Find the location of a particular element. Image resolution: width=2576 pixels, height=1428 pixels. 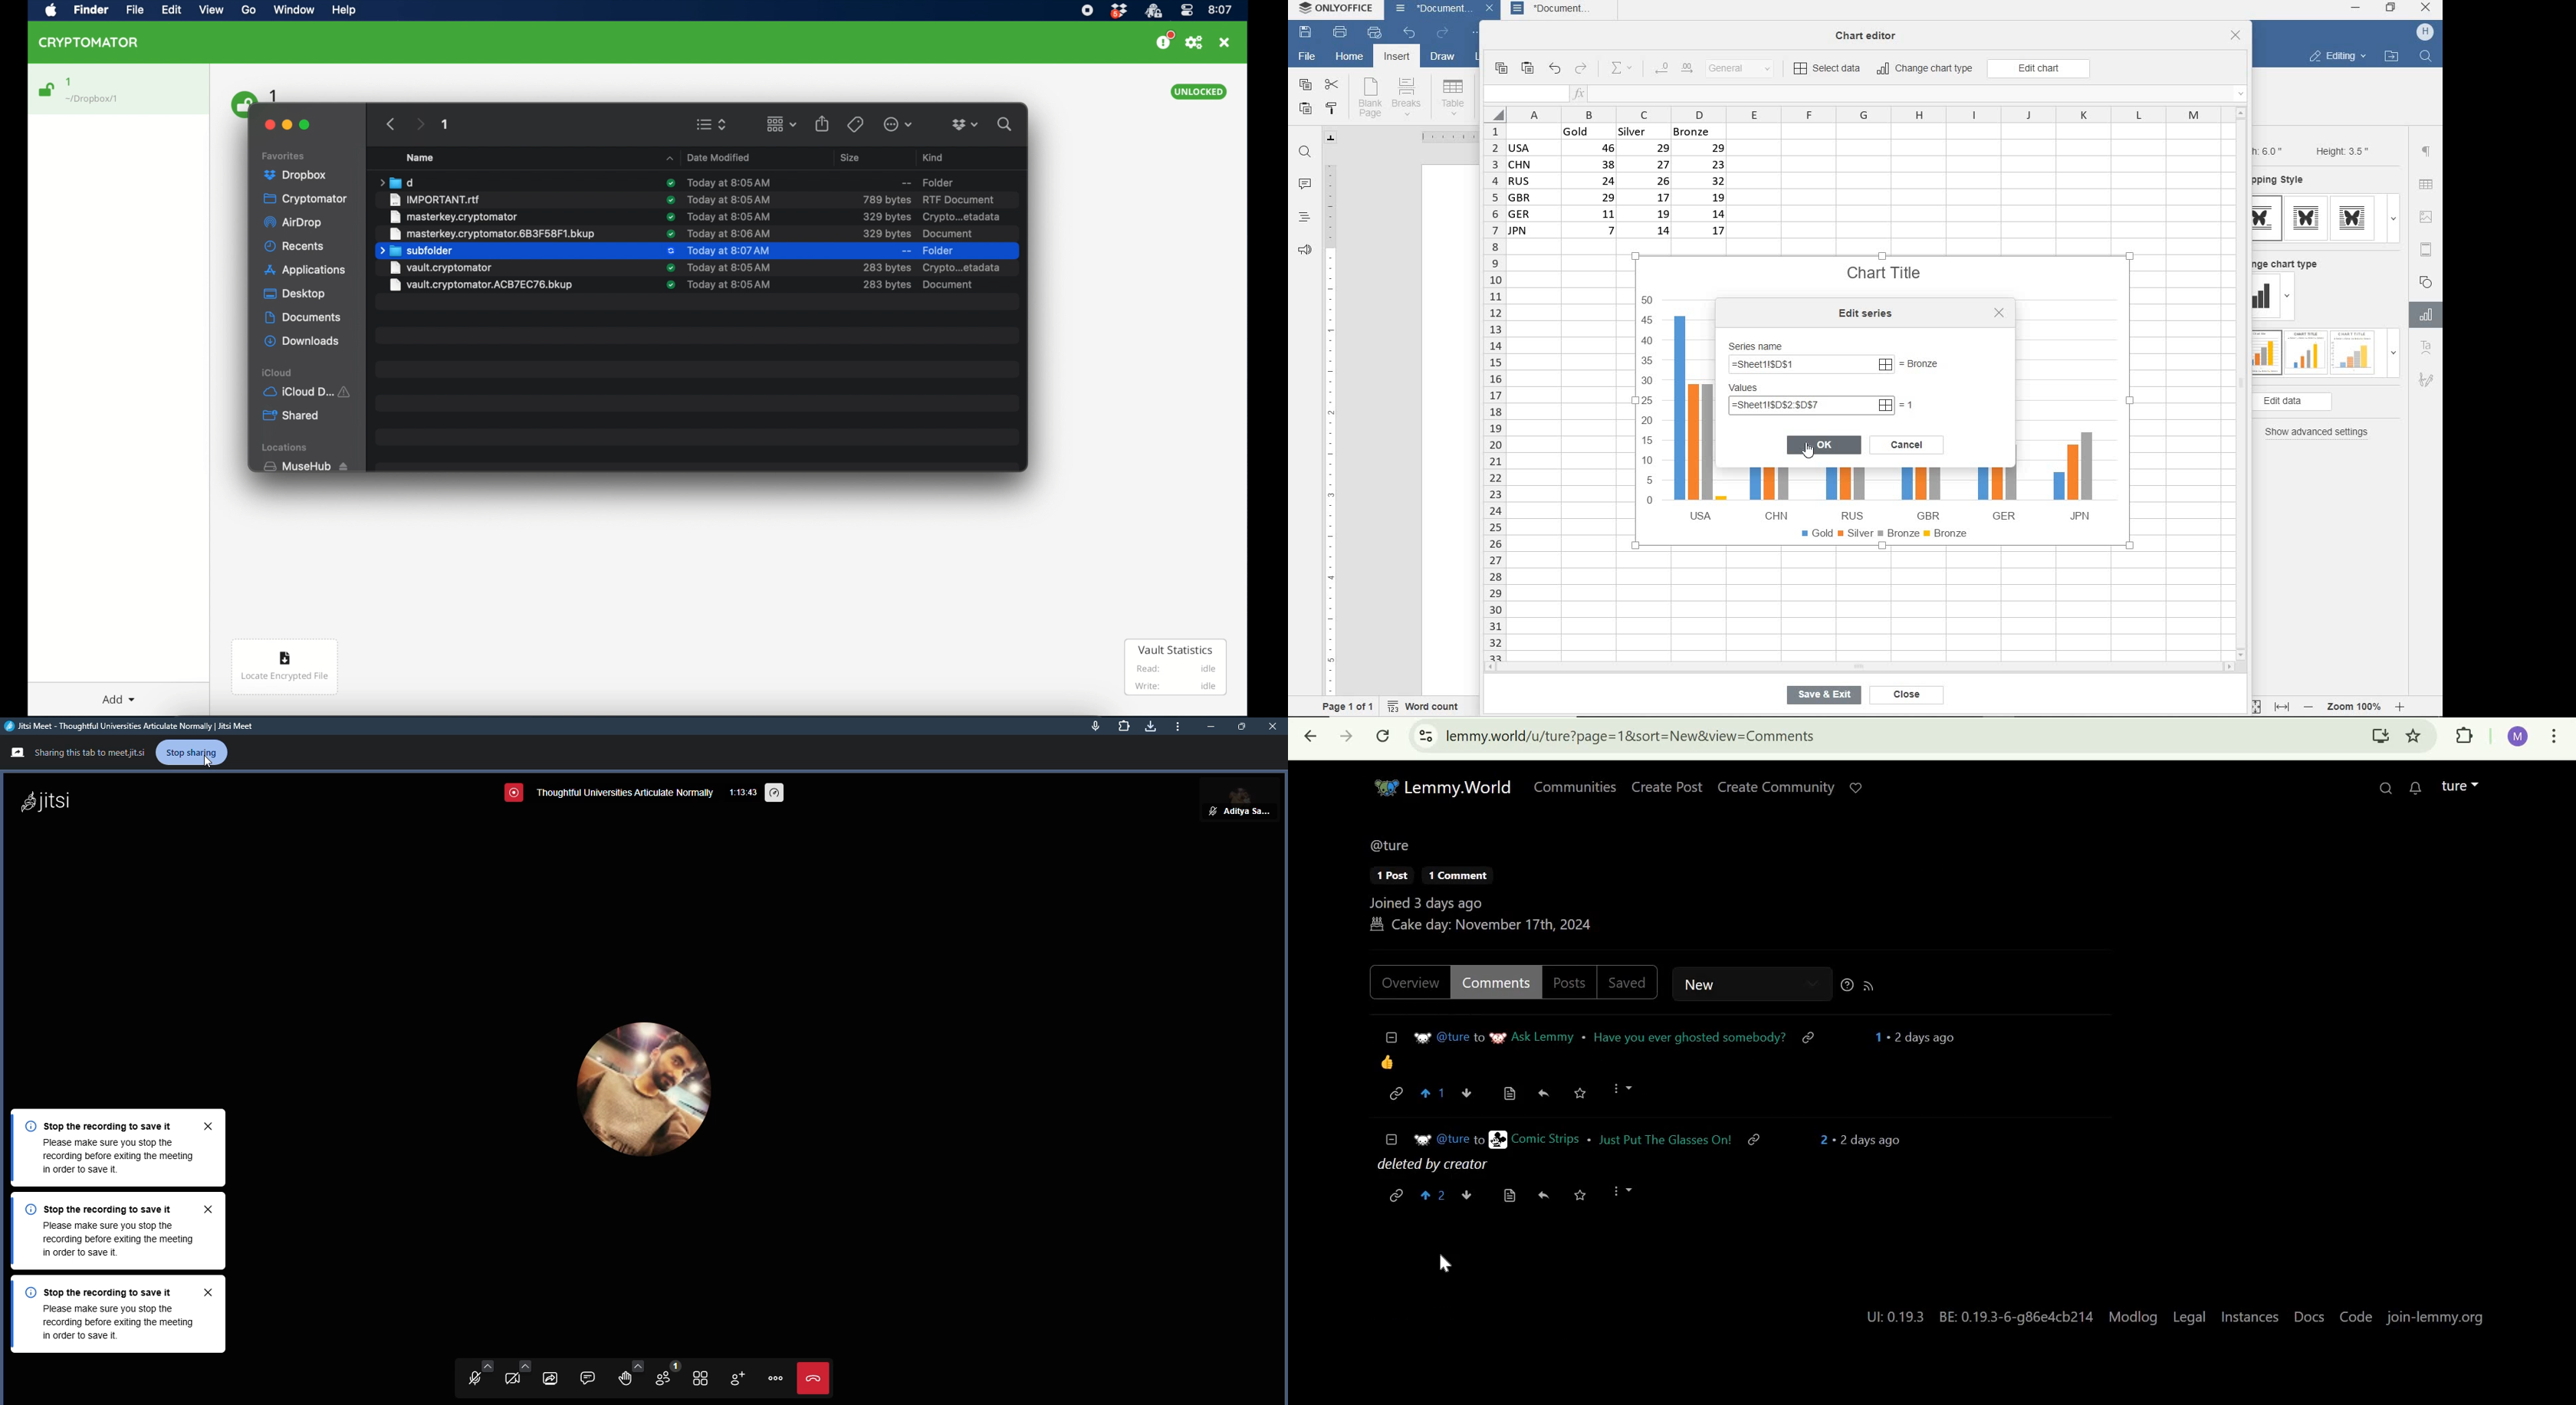

type 2 is located at coordinates (2306, 218).